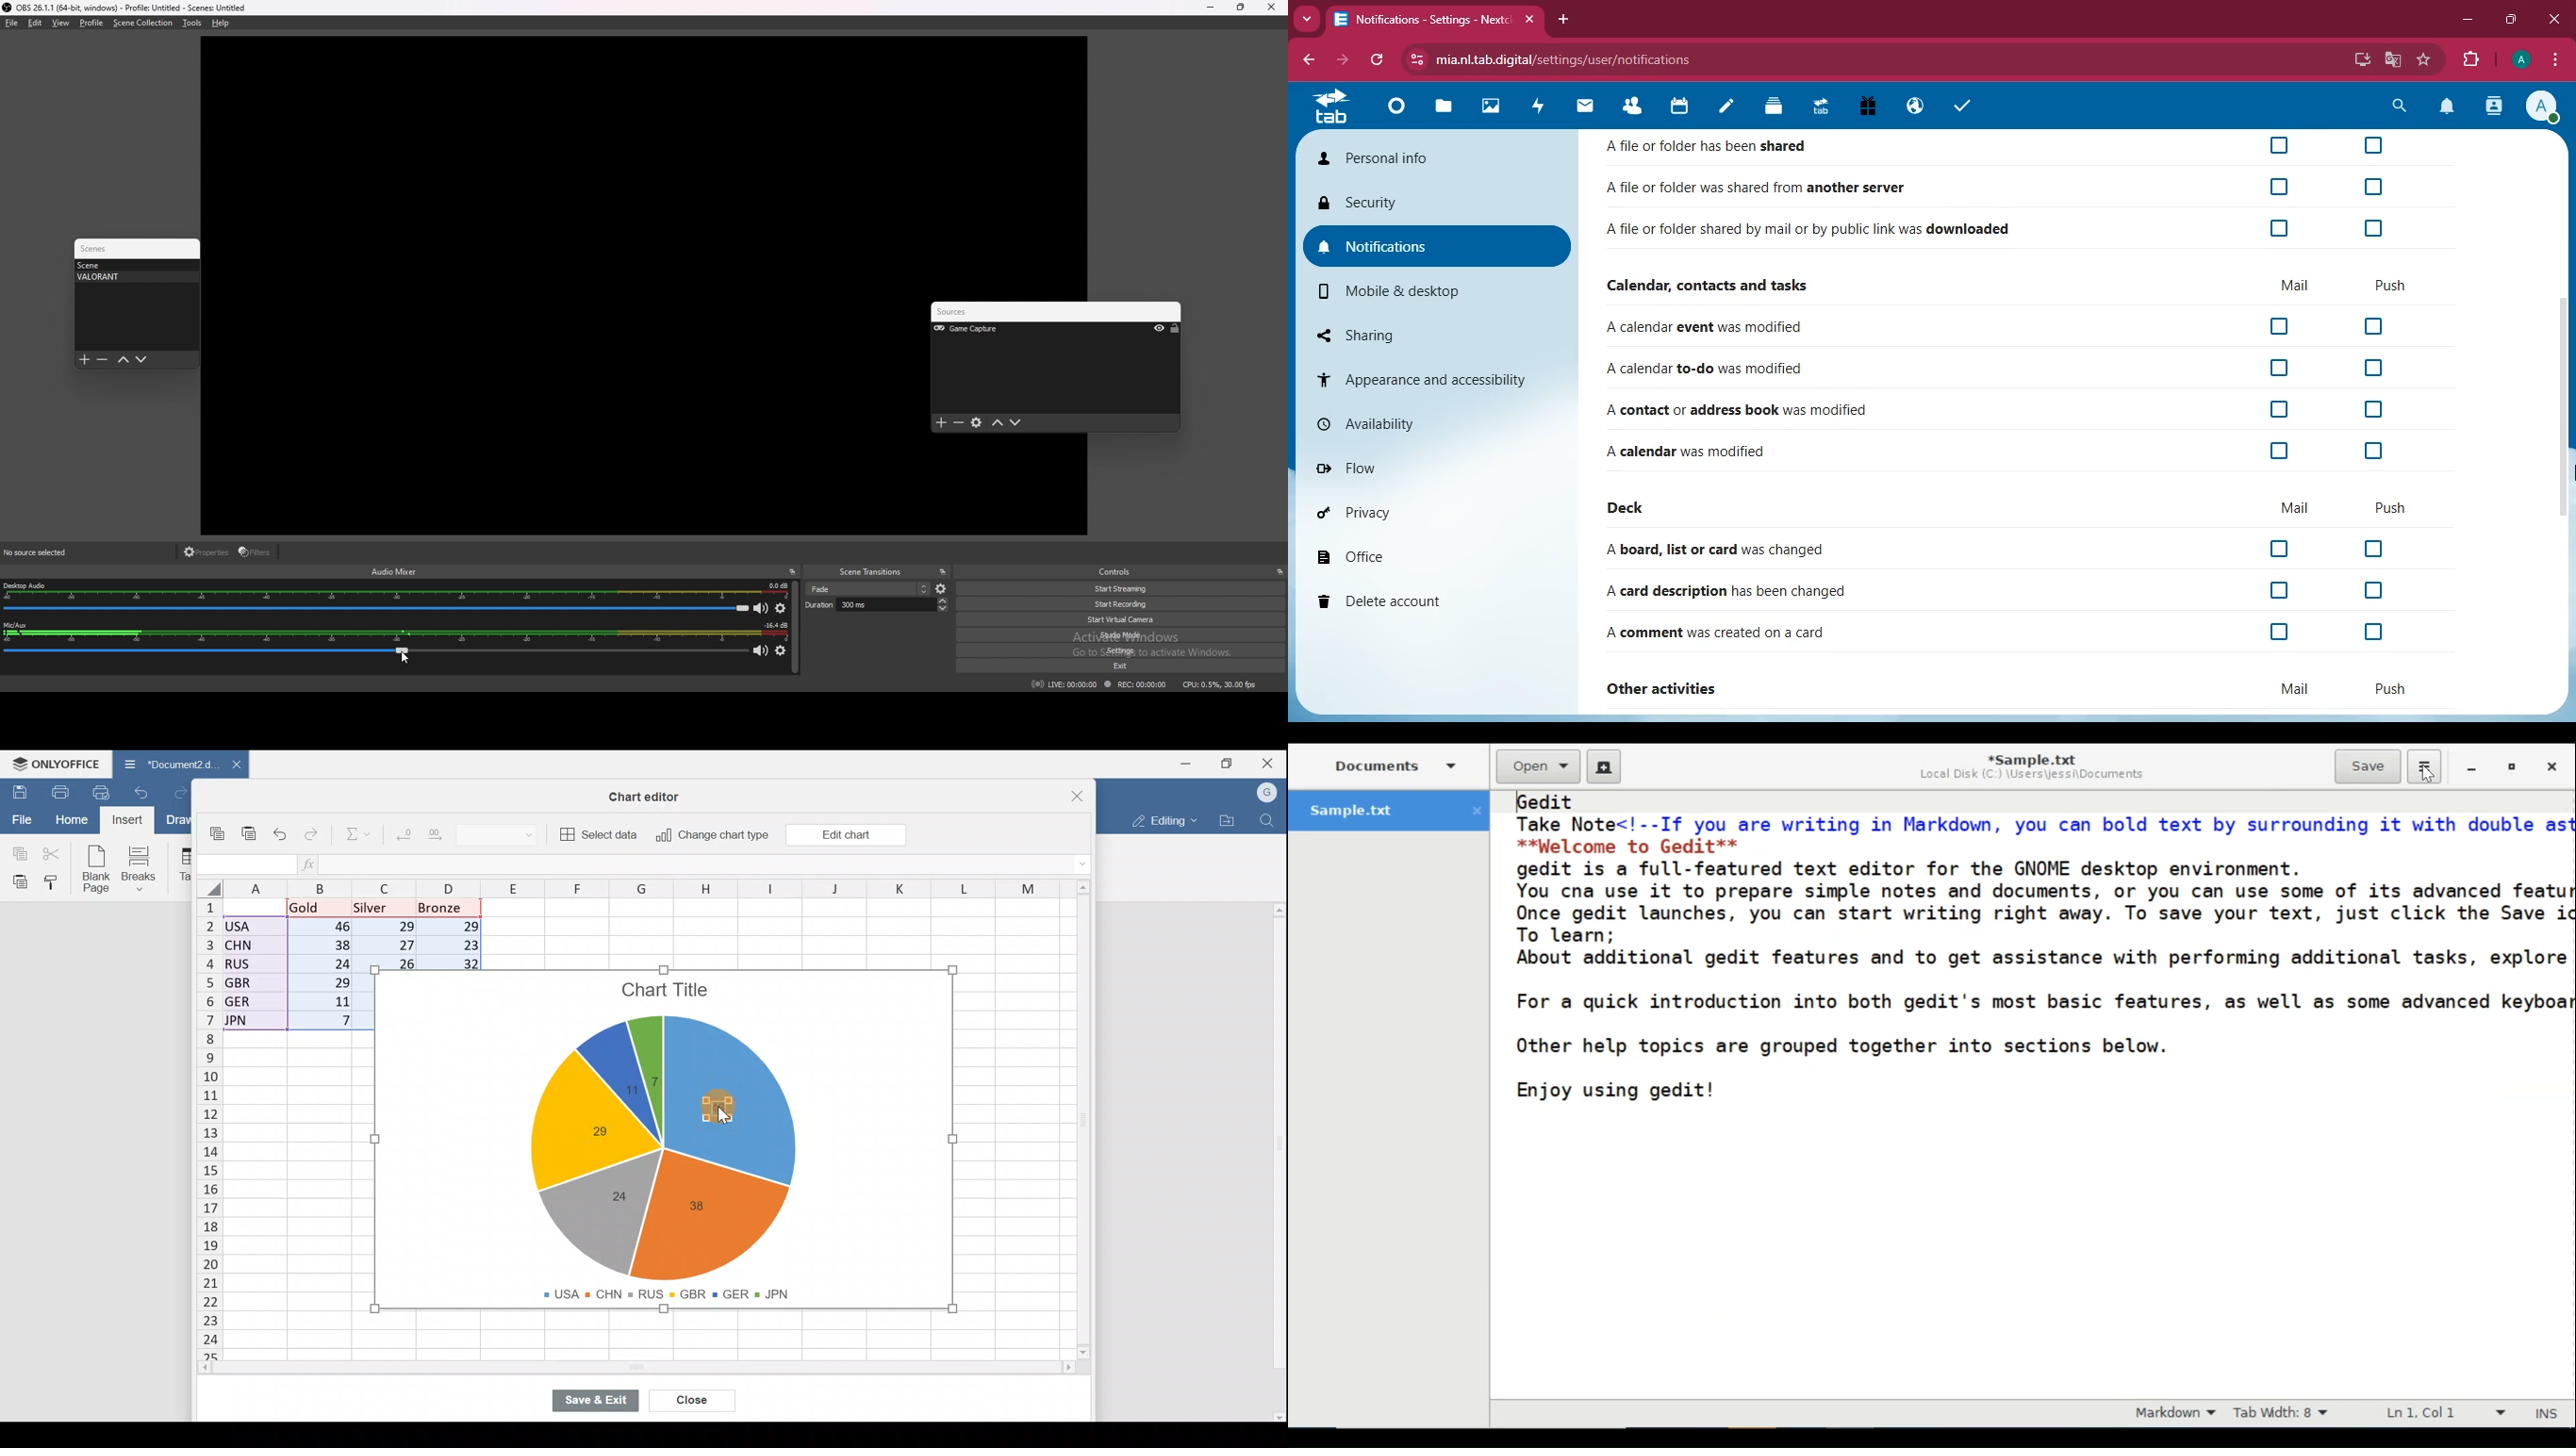 This screenshot has width=2576, height=1456. I want to click on google translate, so click(2391, 60).